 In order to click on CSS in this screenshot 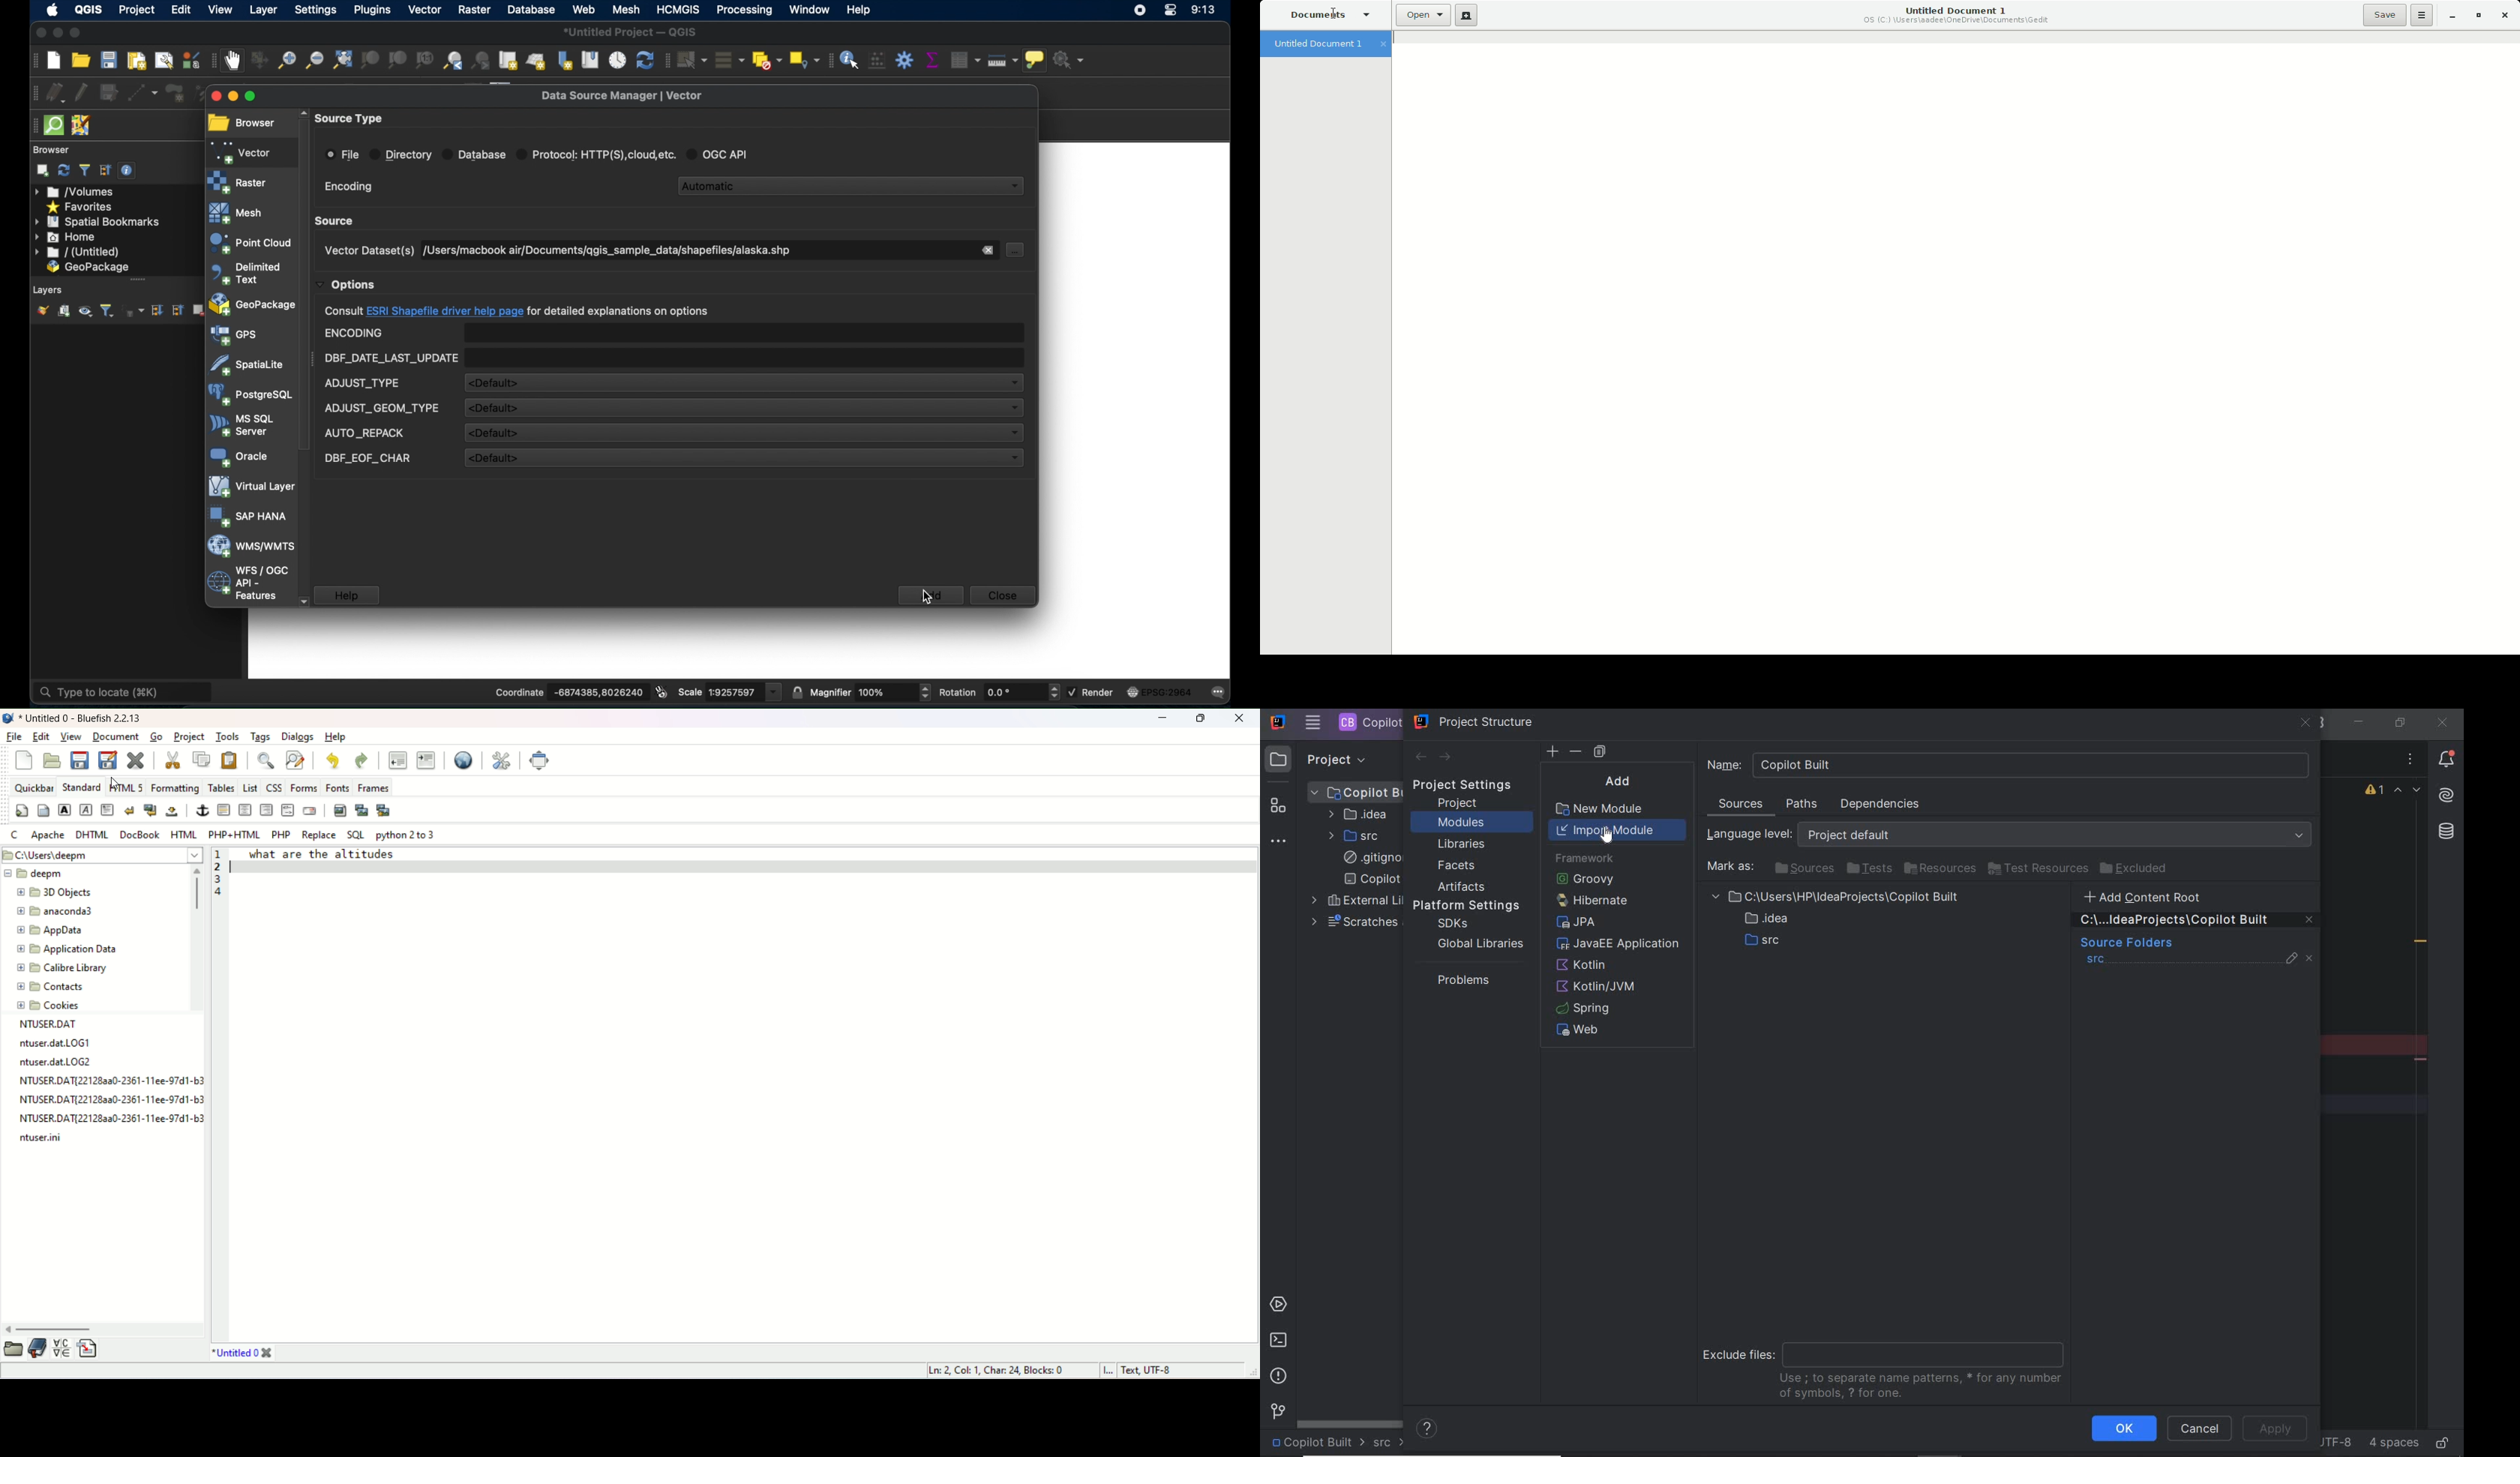, I will do `click(274, 786)`.